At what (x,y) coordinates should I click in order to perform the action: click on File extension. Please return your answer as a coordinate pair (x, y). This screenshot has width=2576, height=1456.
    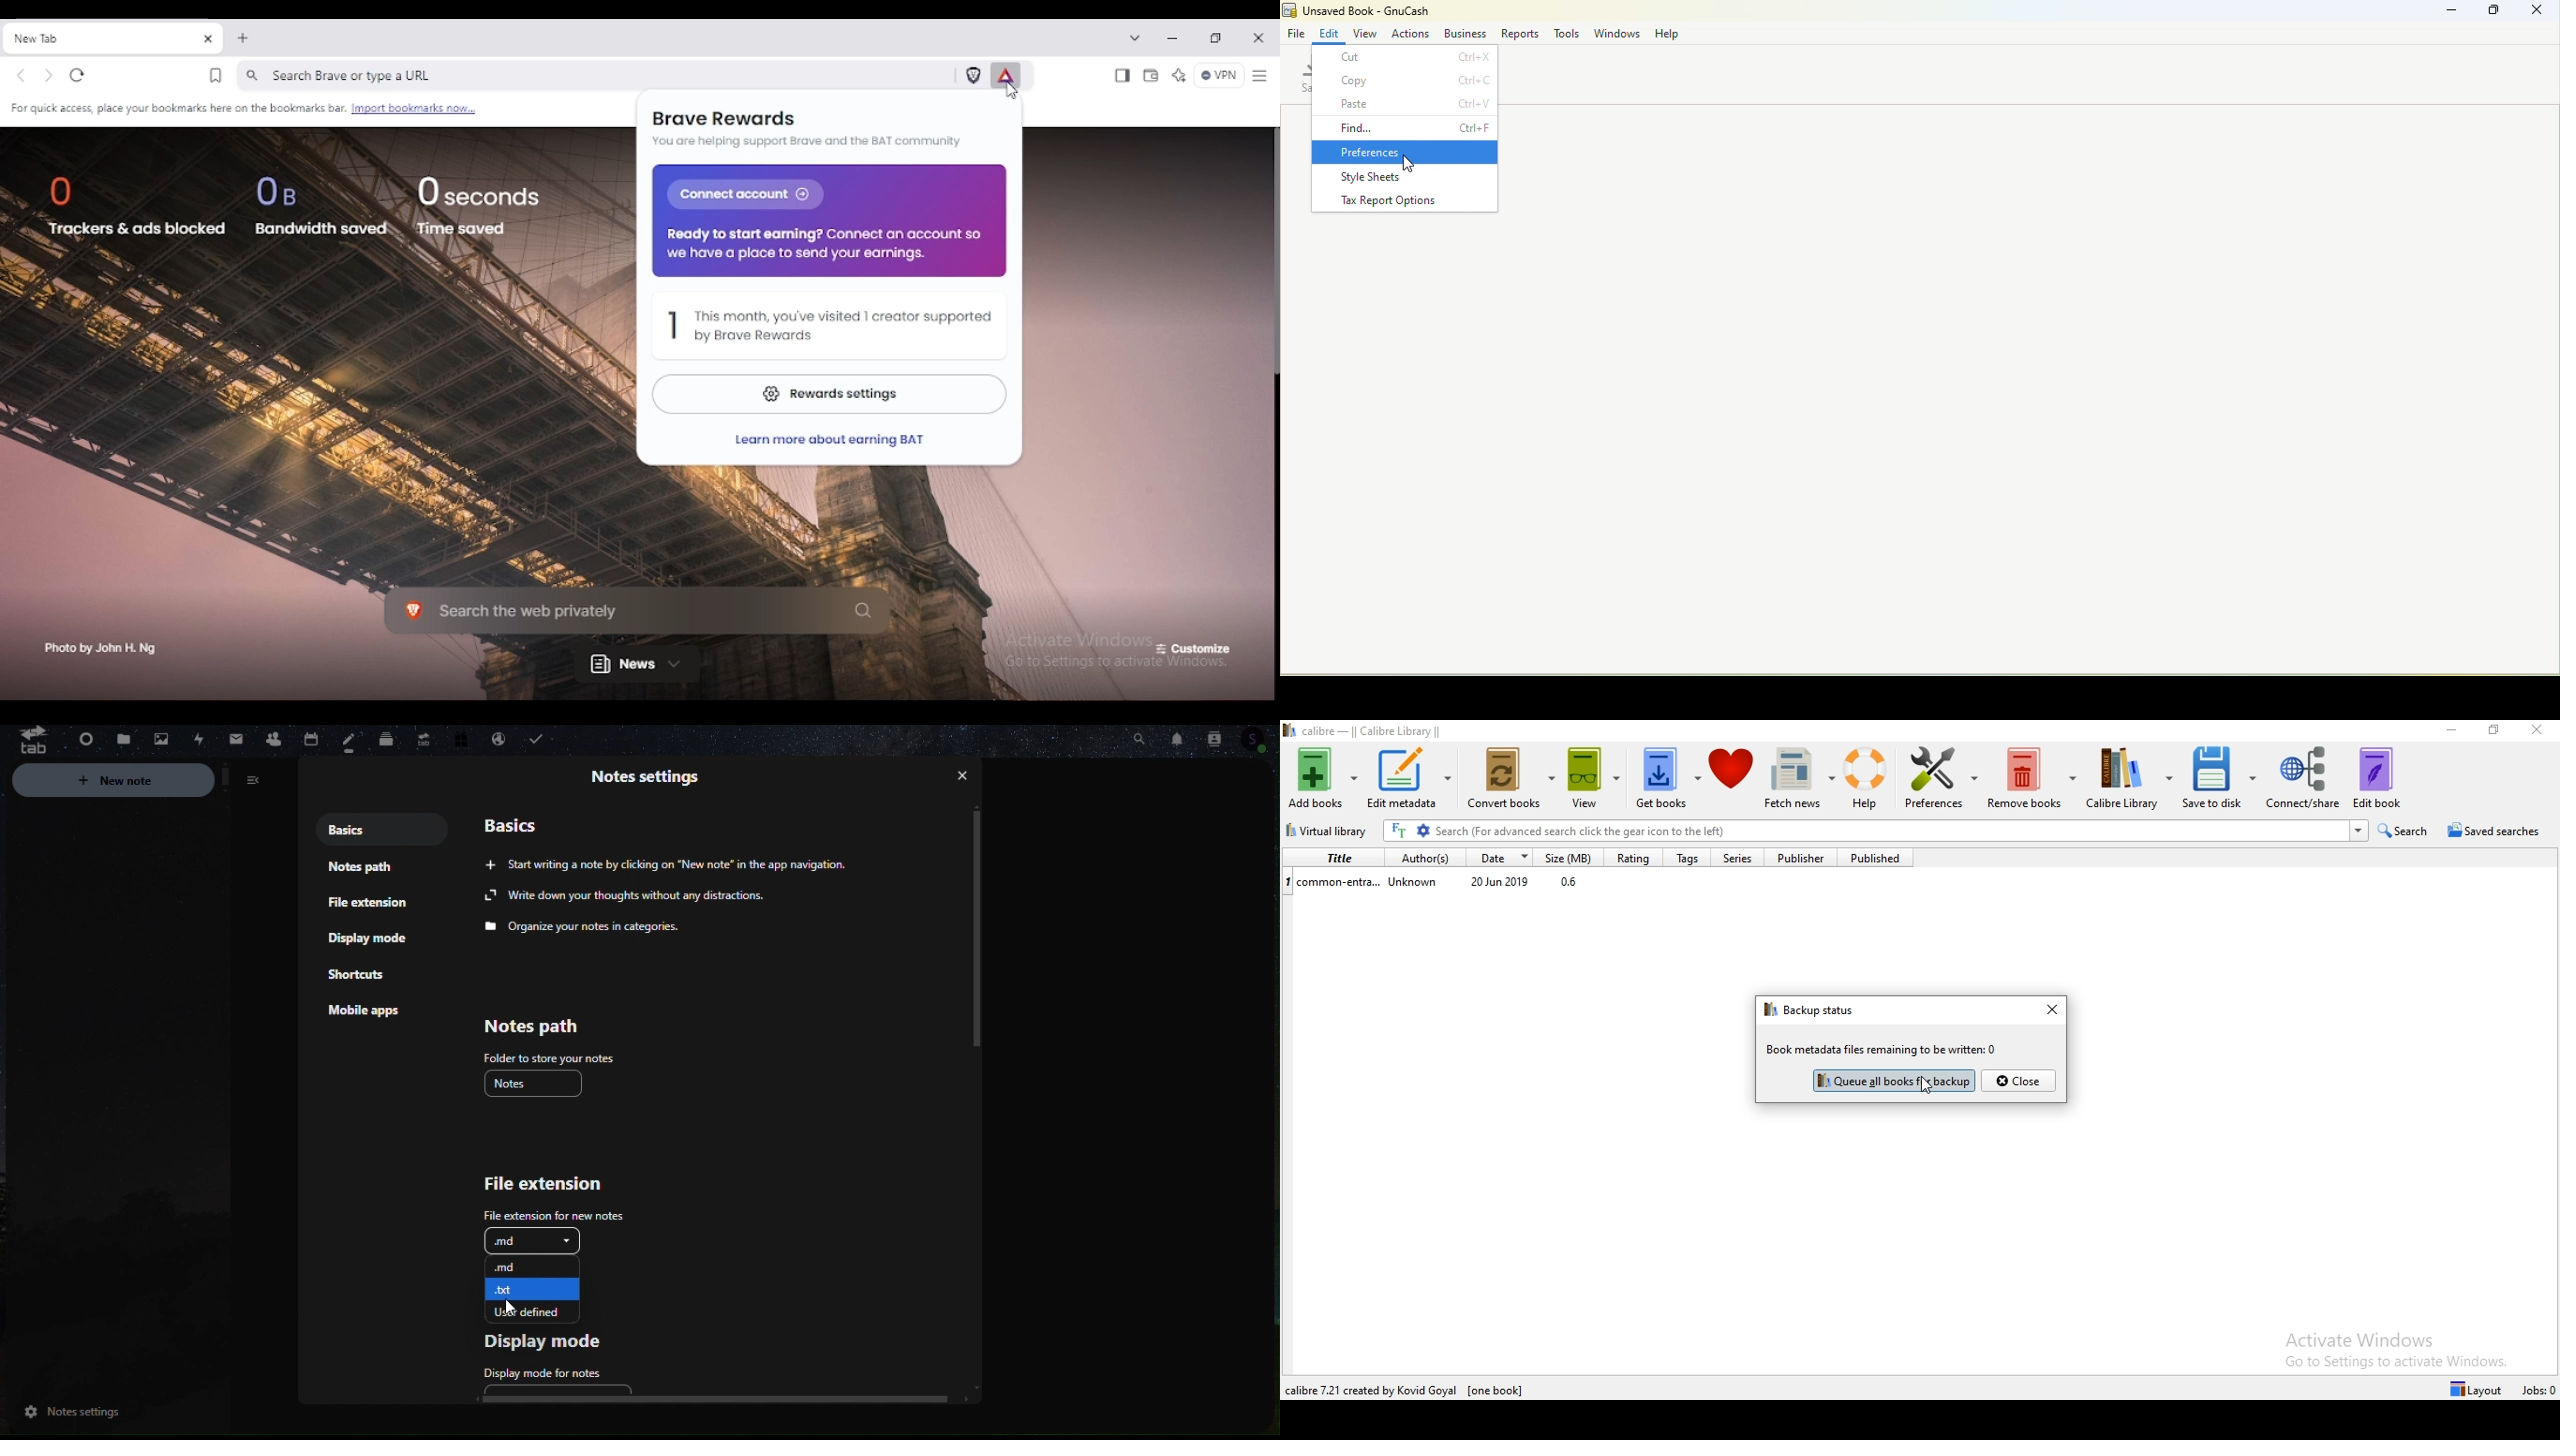
    Looking at the image, I should click on (547, 1187).